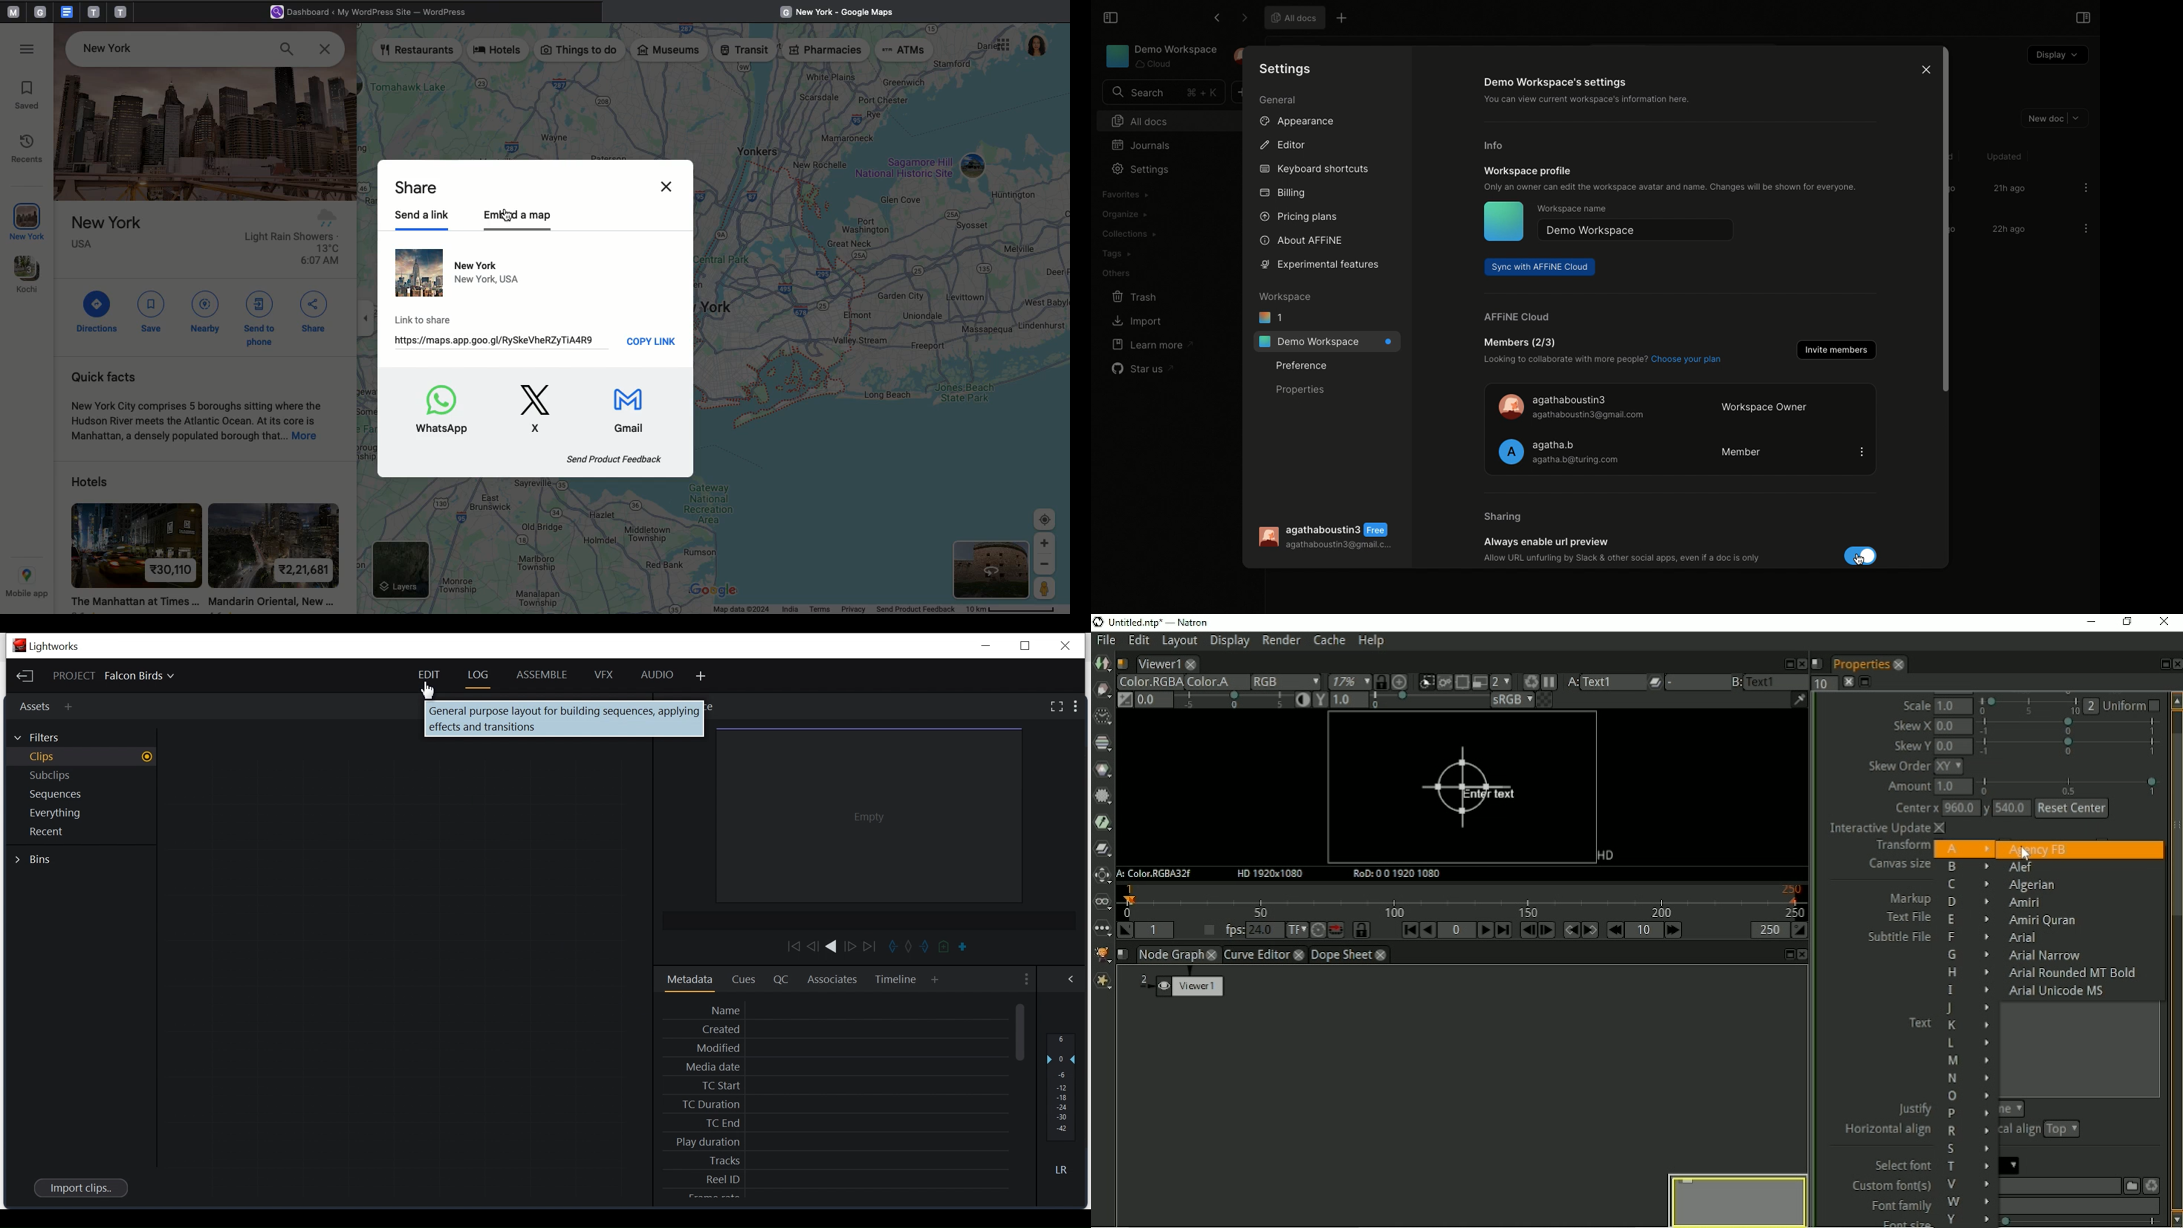 The image size is (2184, 1232). Describe the element at coordinates (669, 187) in the screenshot. I see `Close` at that location.